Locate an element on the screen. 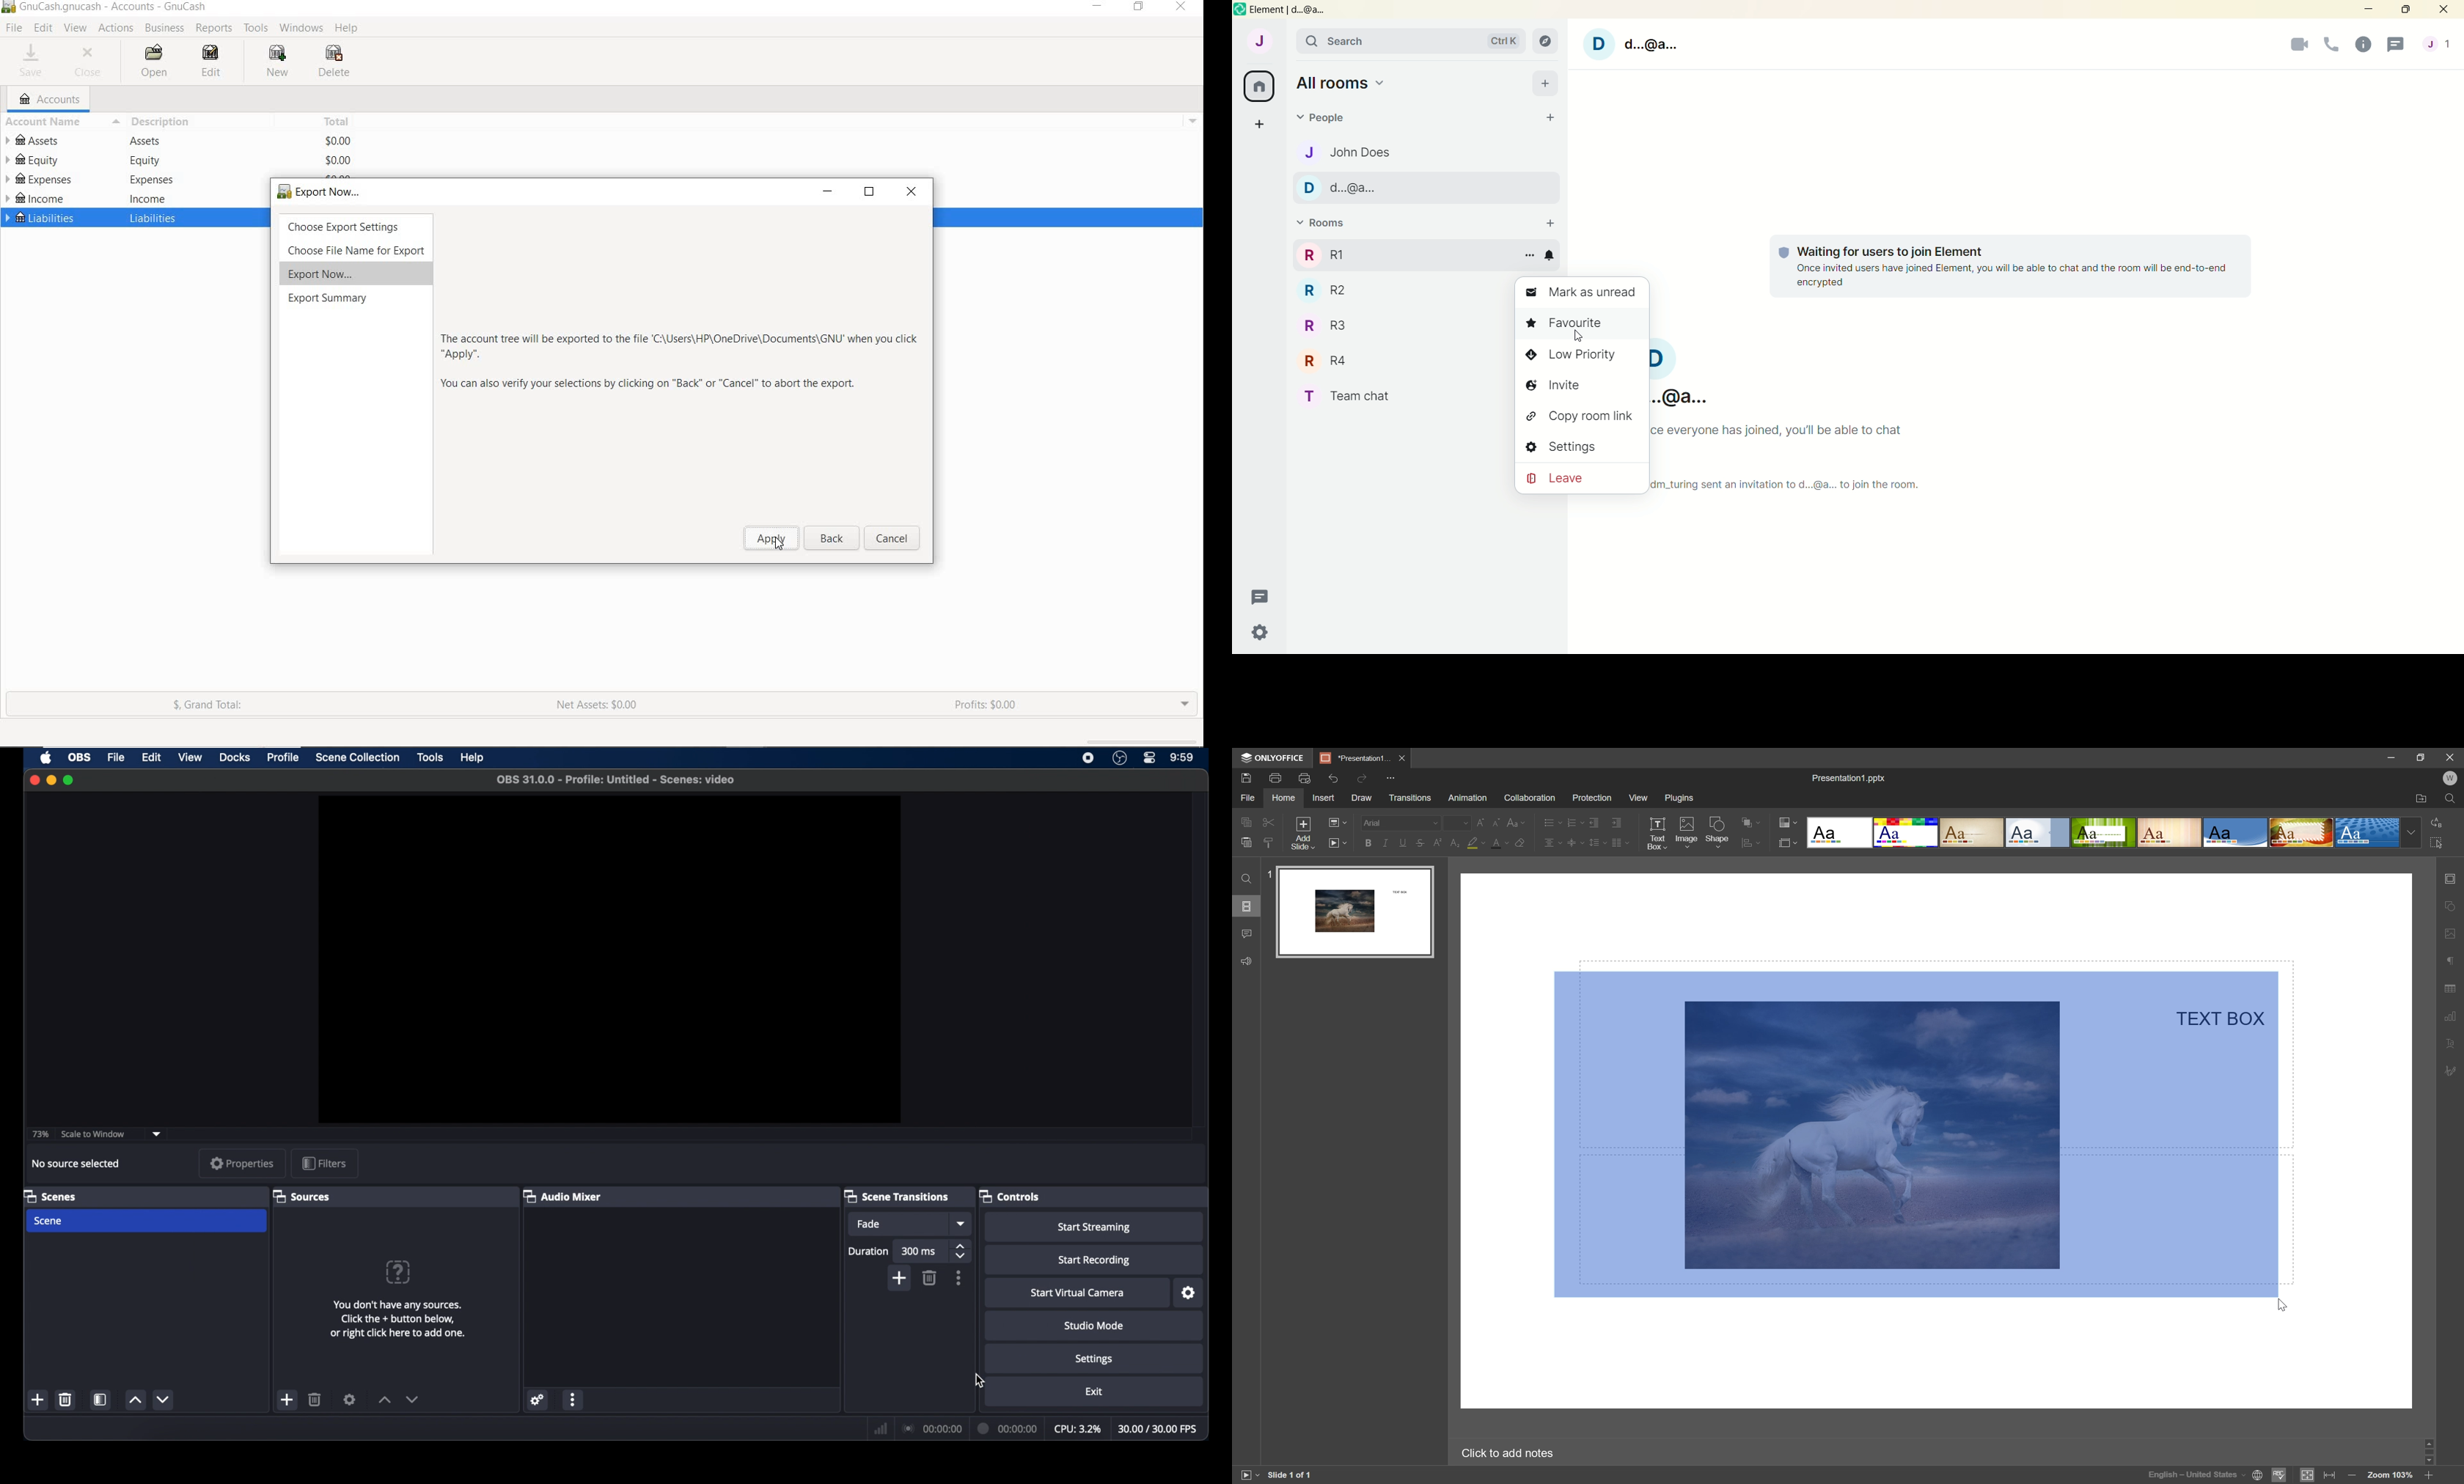 Image resolution: width=2464 pixels, height=1484 pixels. increment is located at coordinates (385, 1401).